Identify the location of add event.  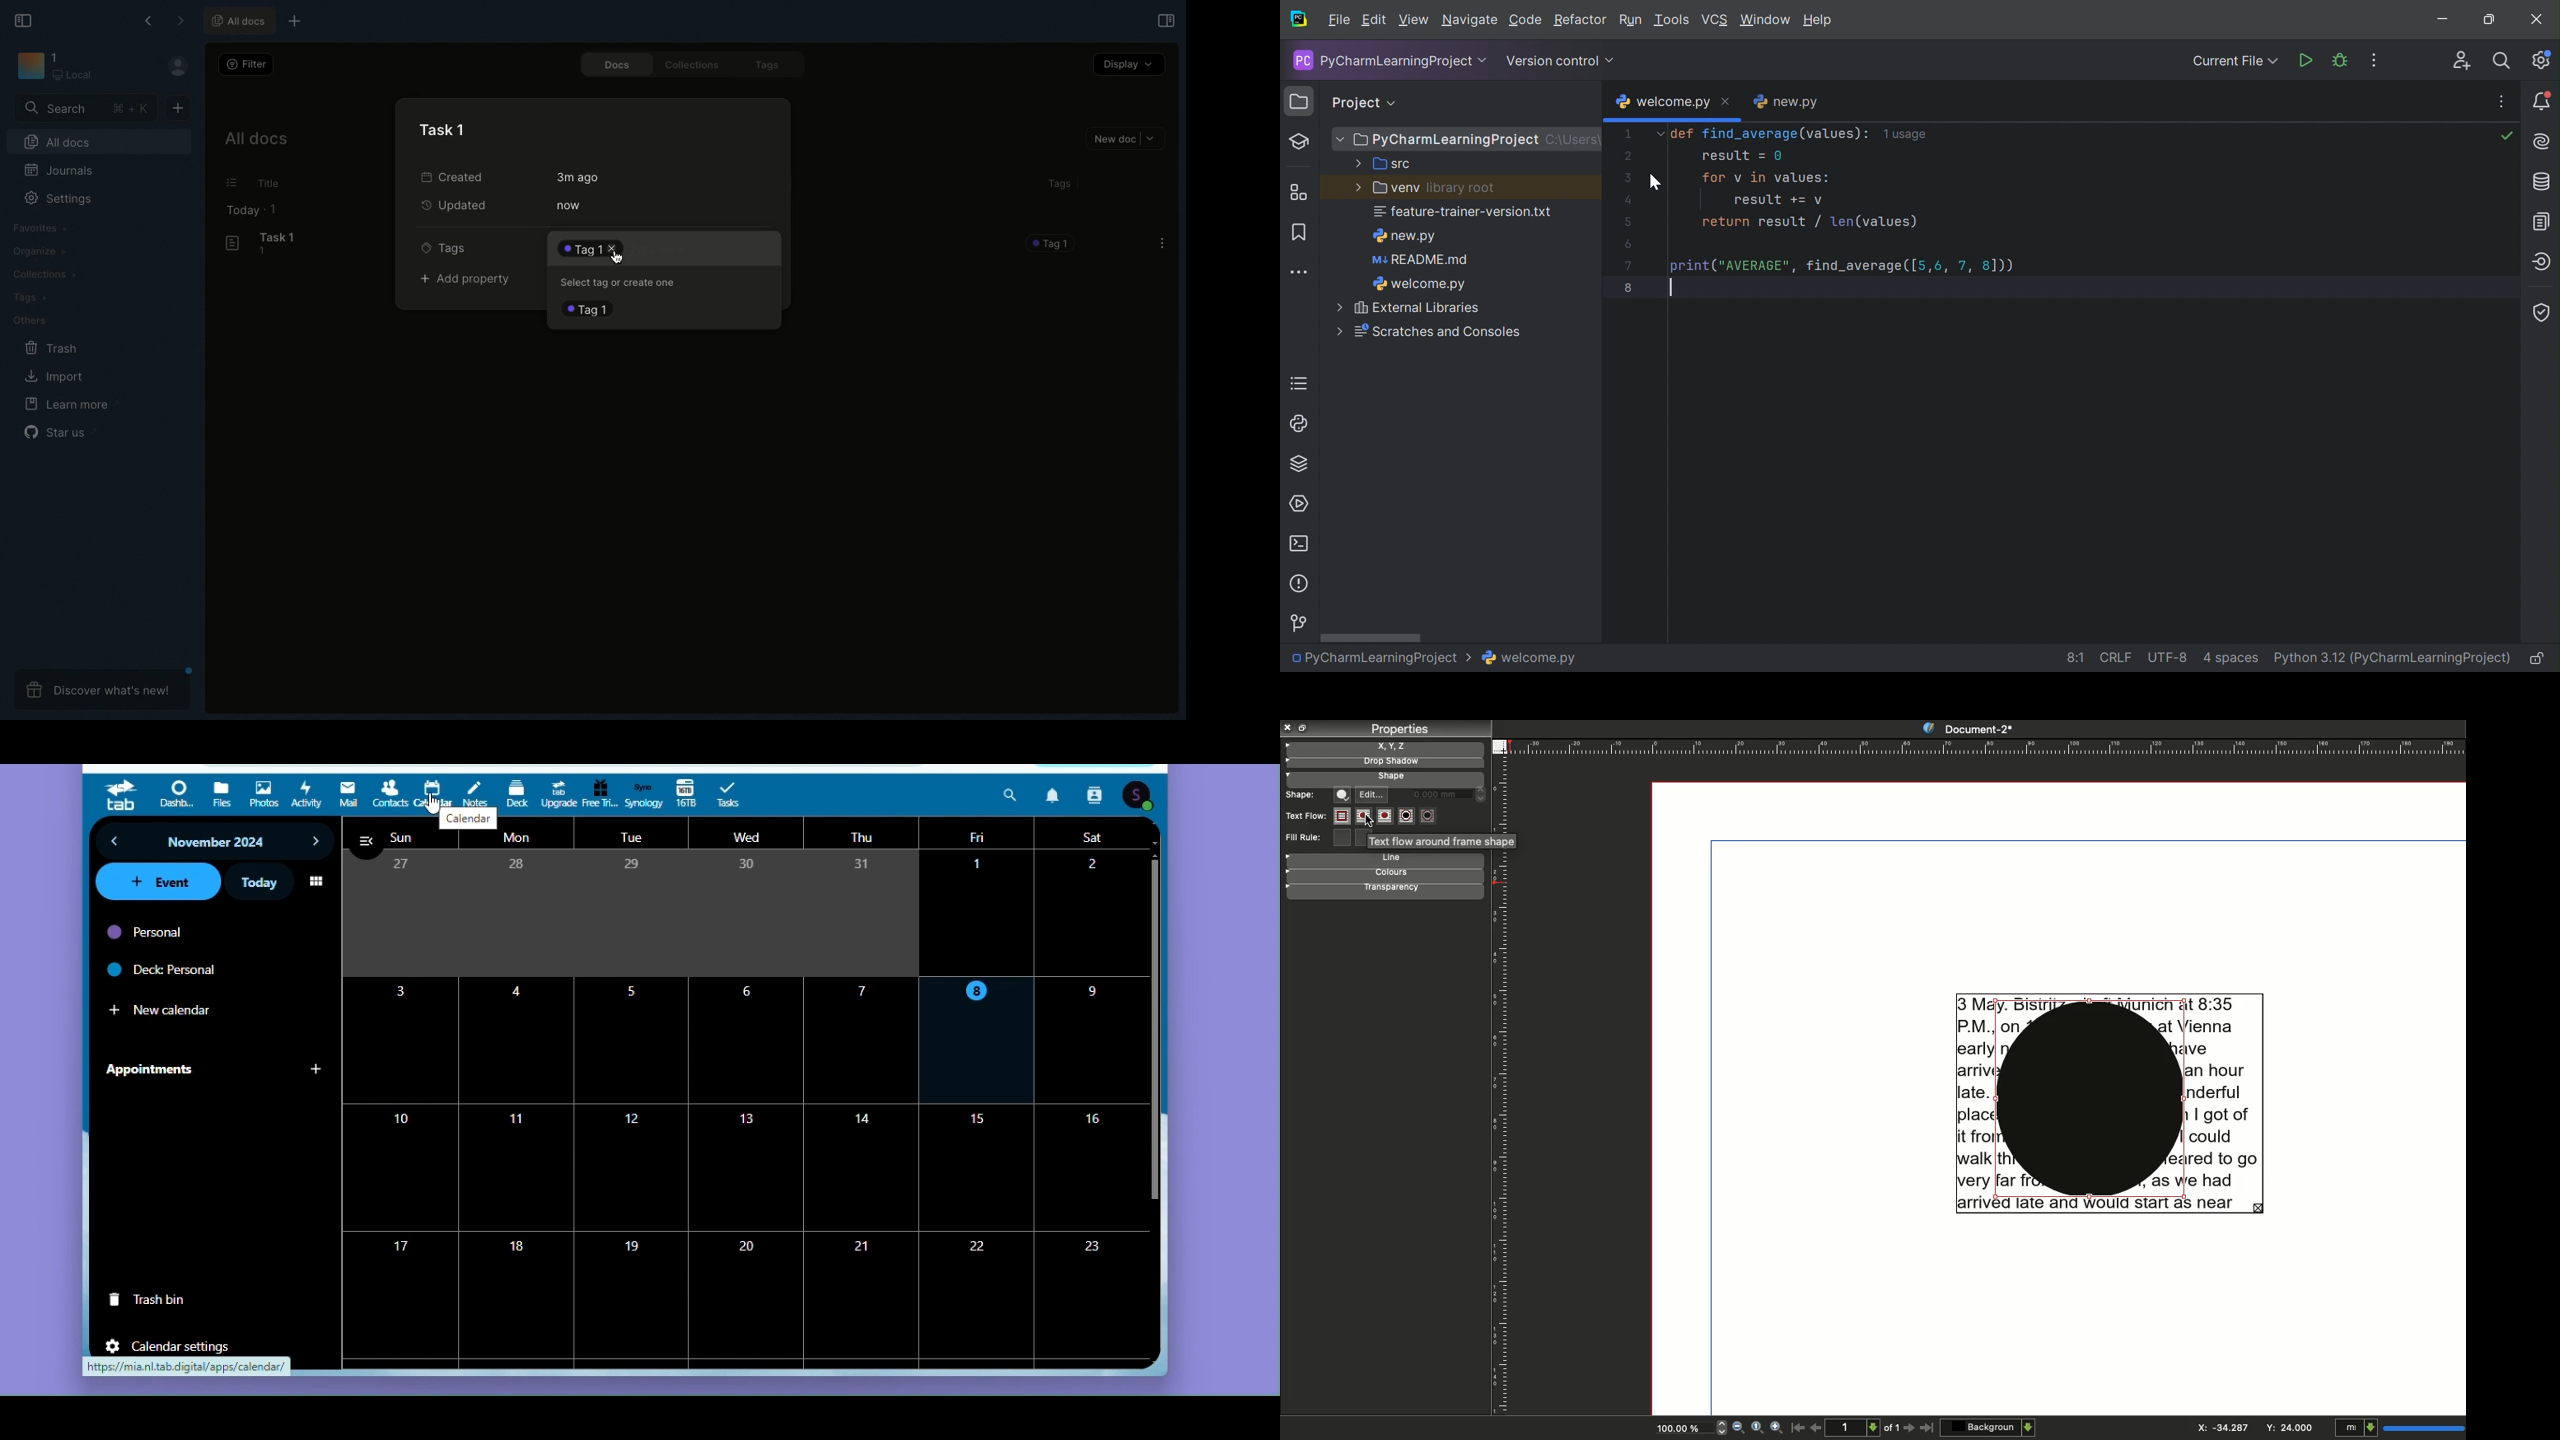
(158, 884).